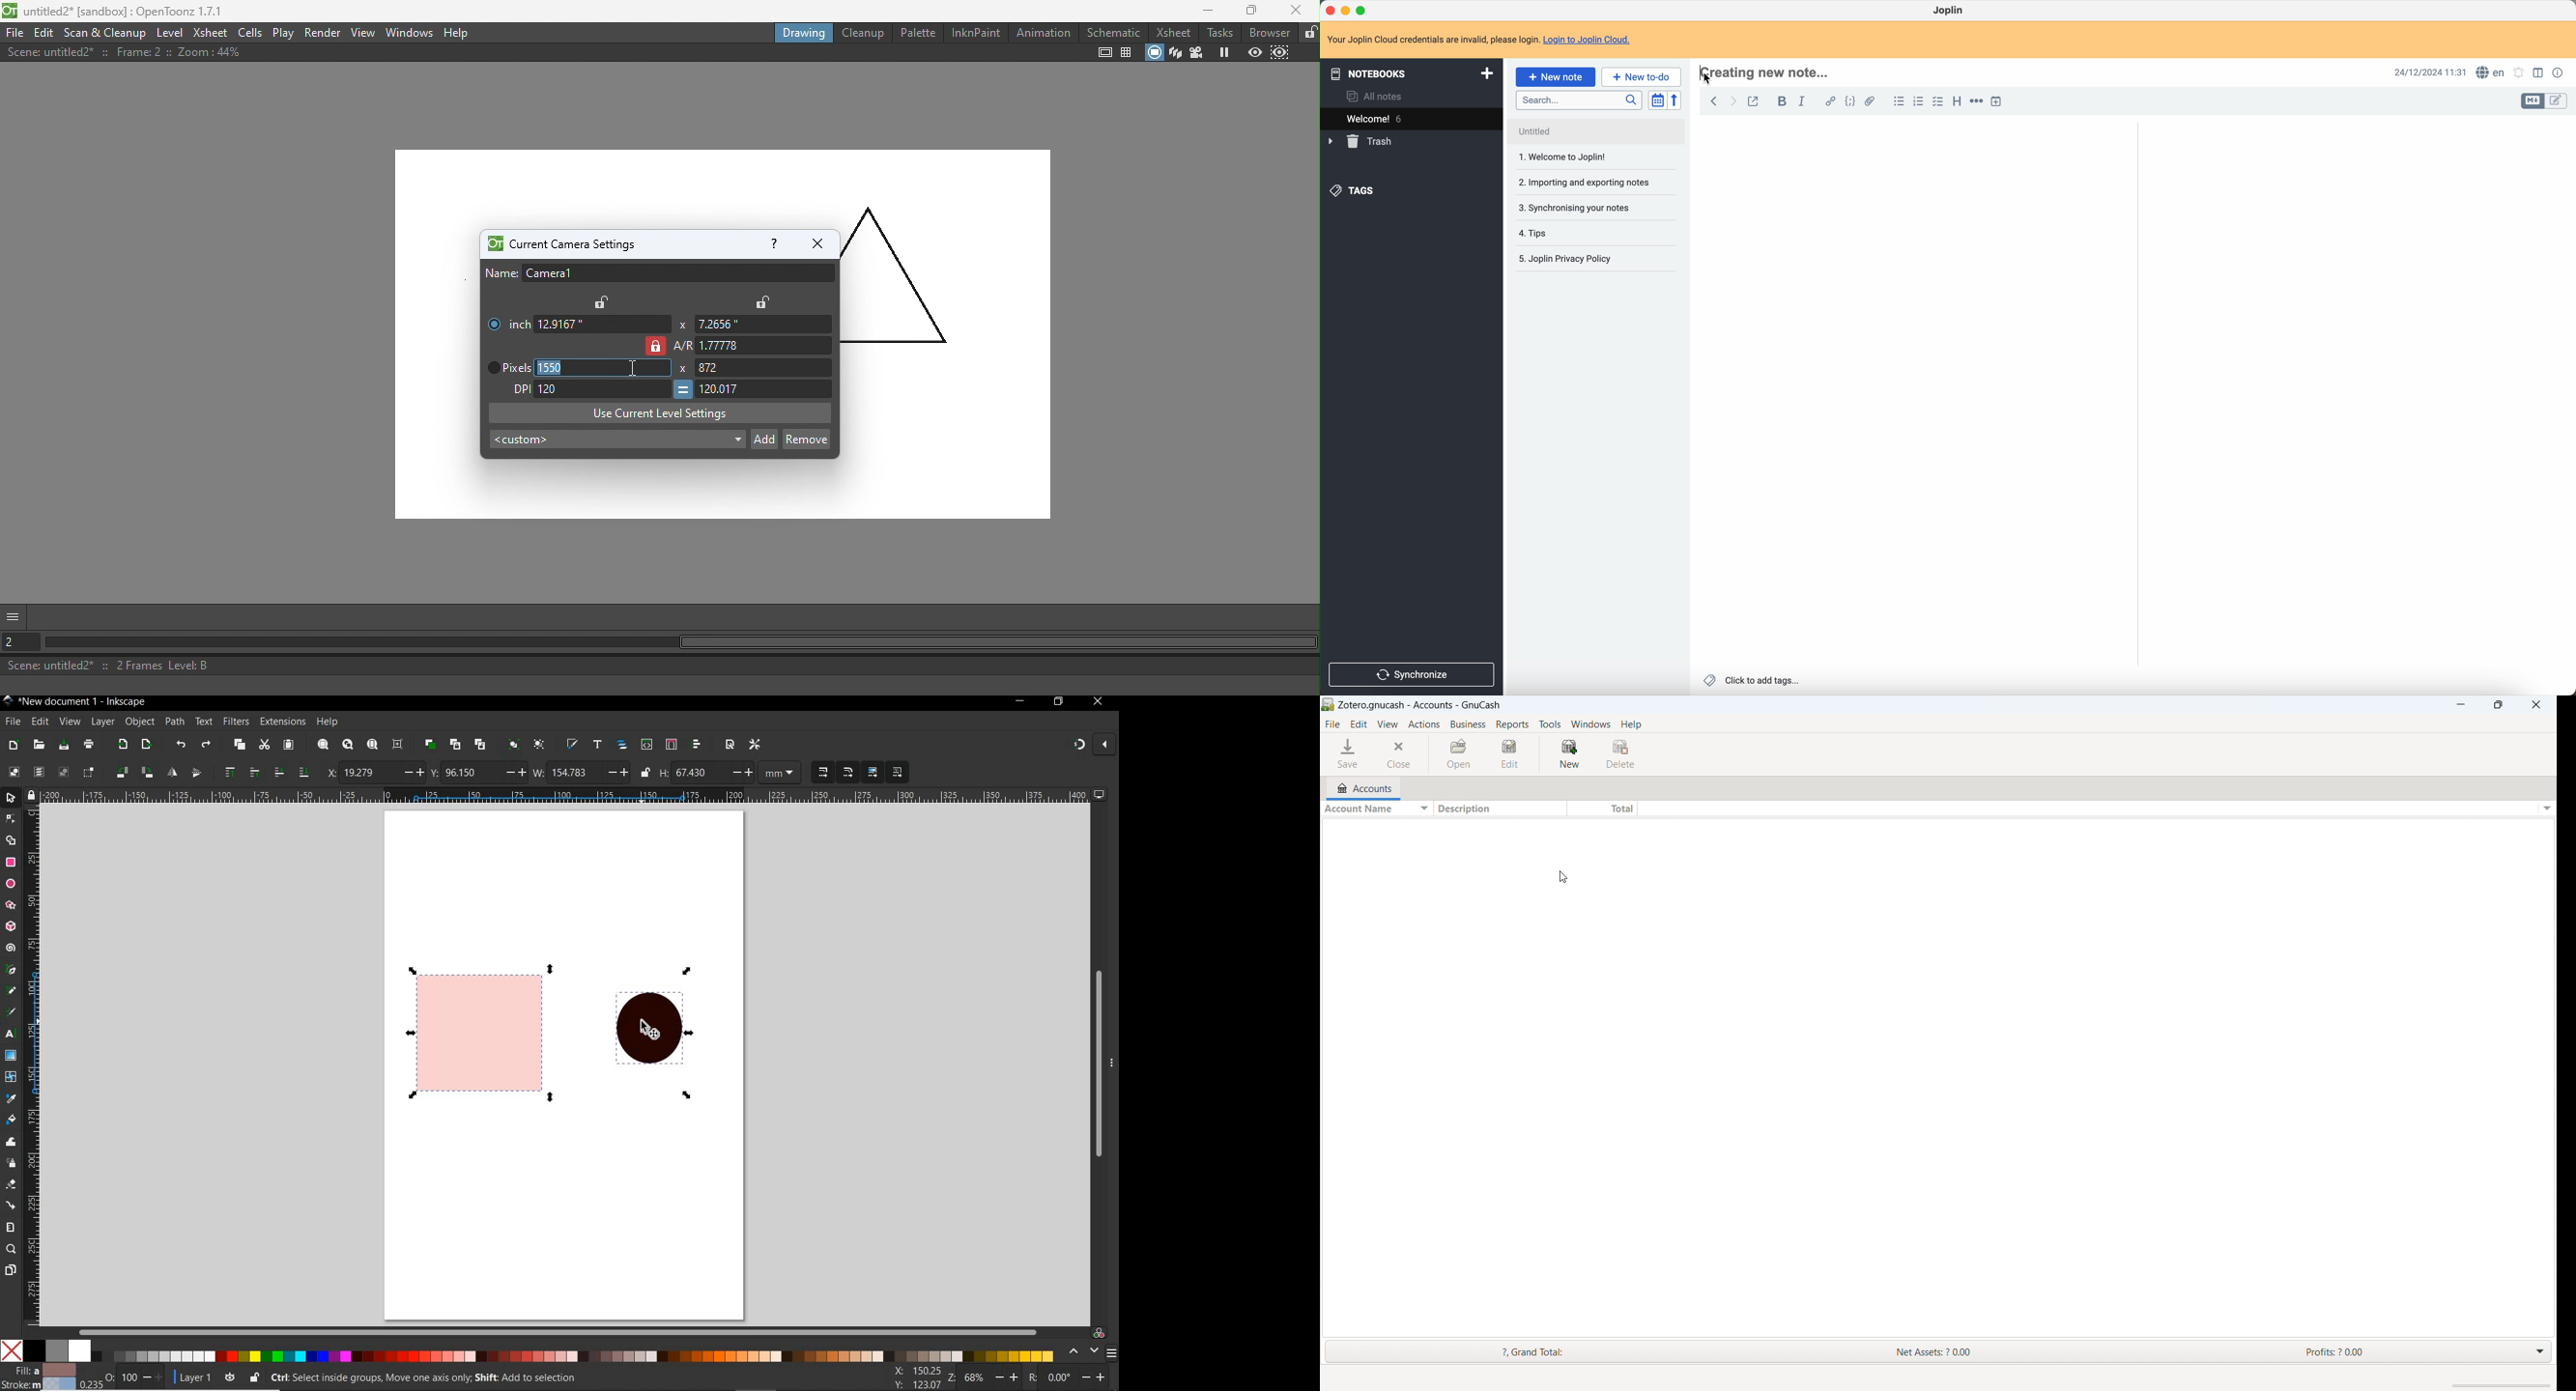  I want to click on layer, so click(103, 721).